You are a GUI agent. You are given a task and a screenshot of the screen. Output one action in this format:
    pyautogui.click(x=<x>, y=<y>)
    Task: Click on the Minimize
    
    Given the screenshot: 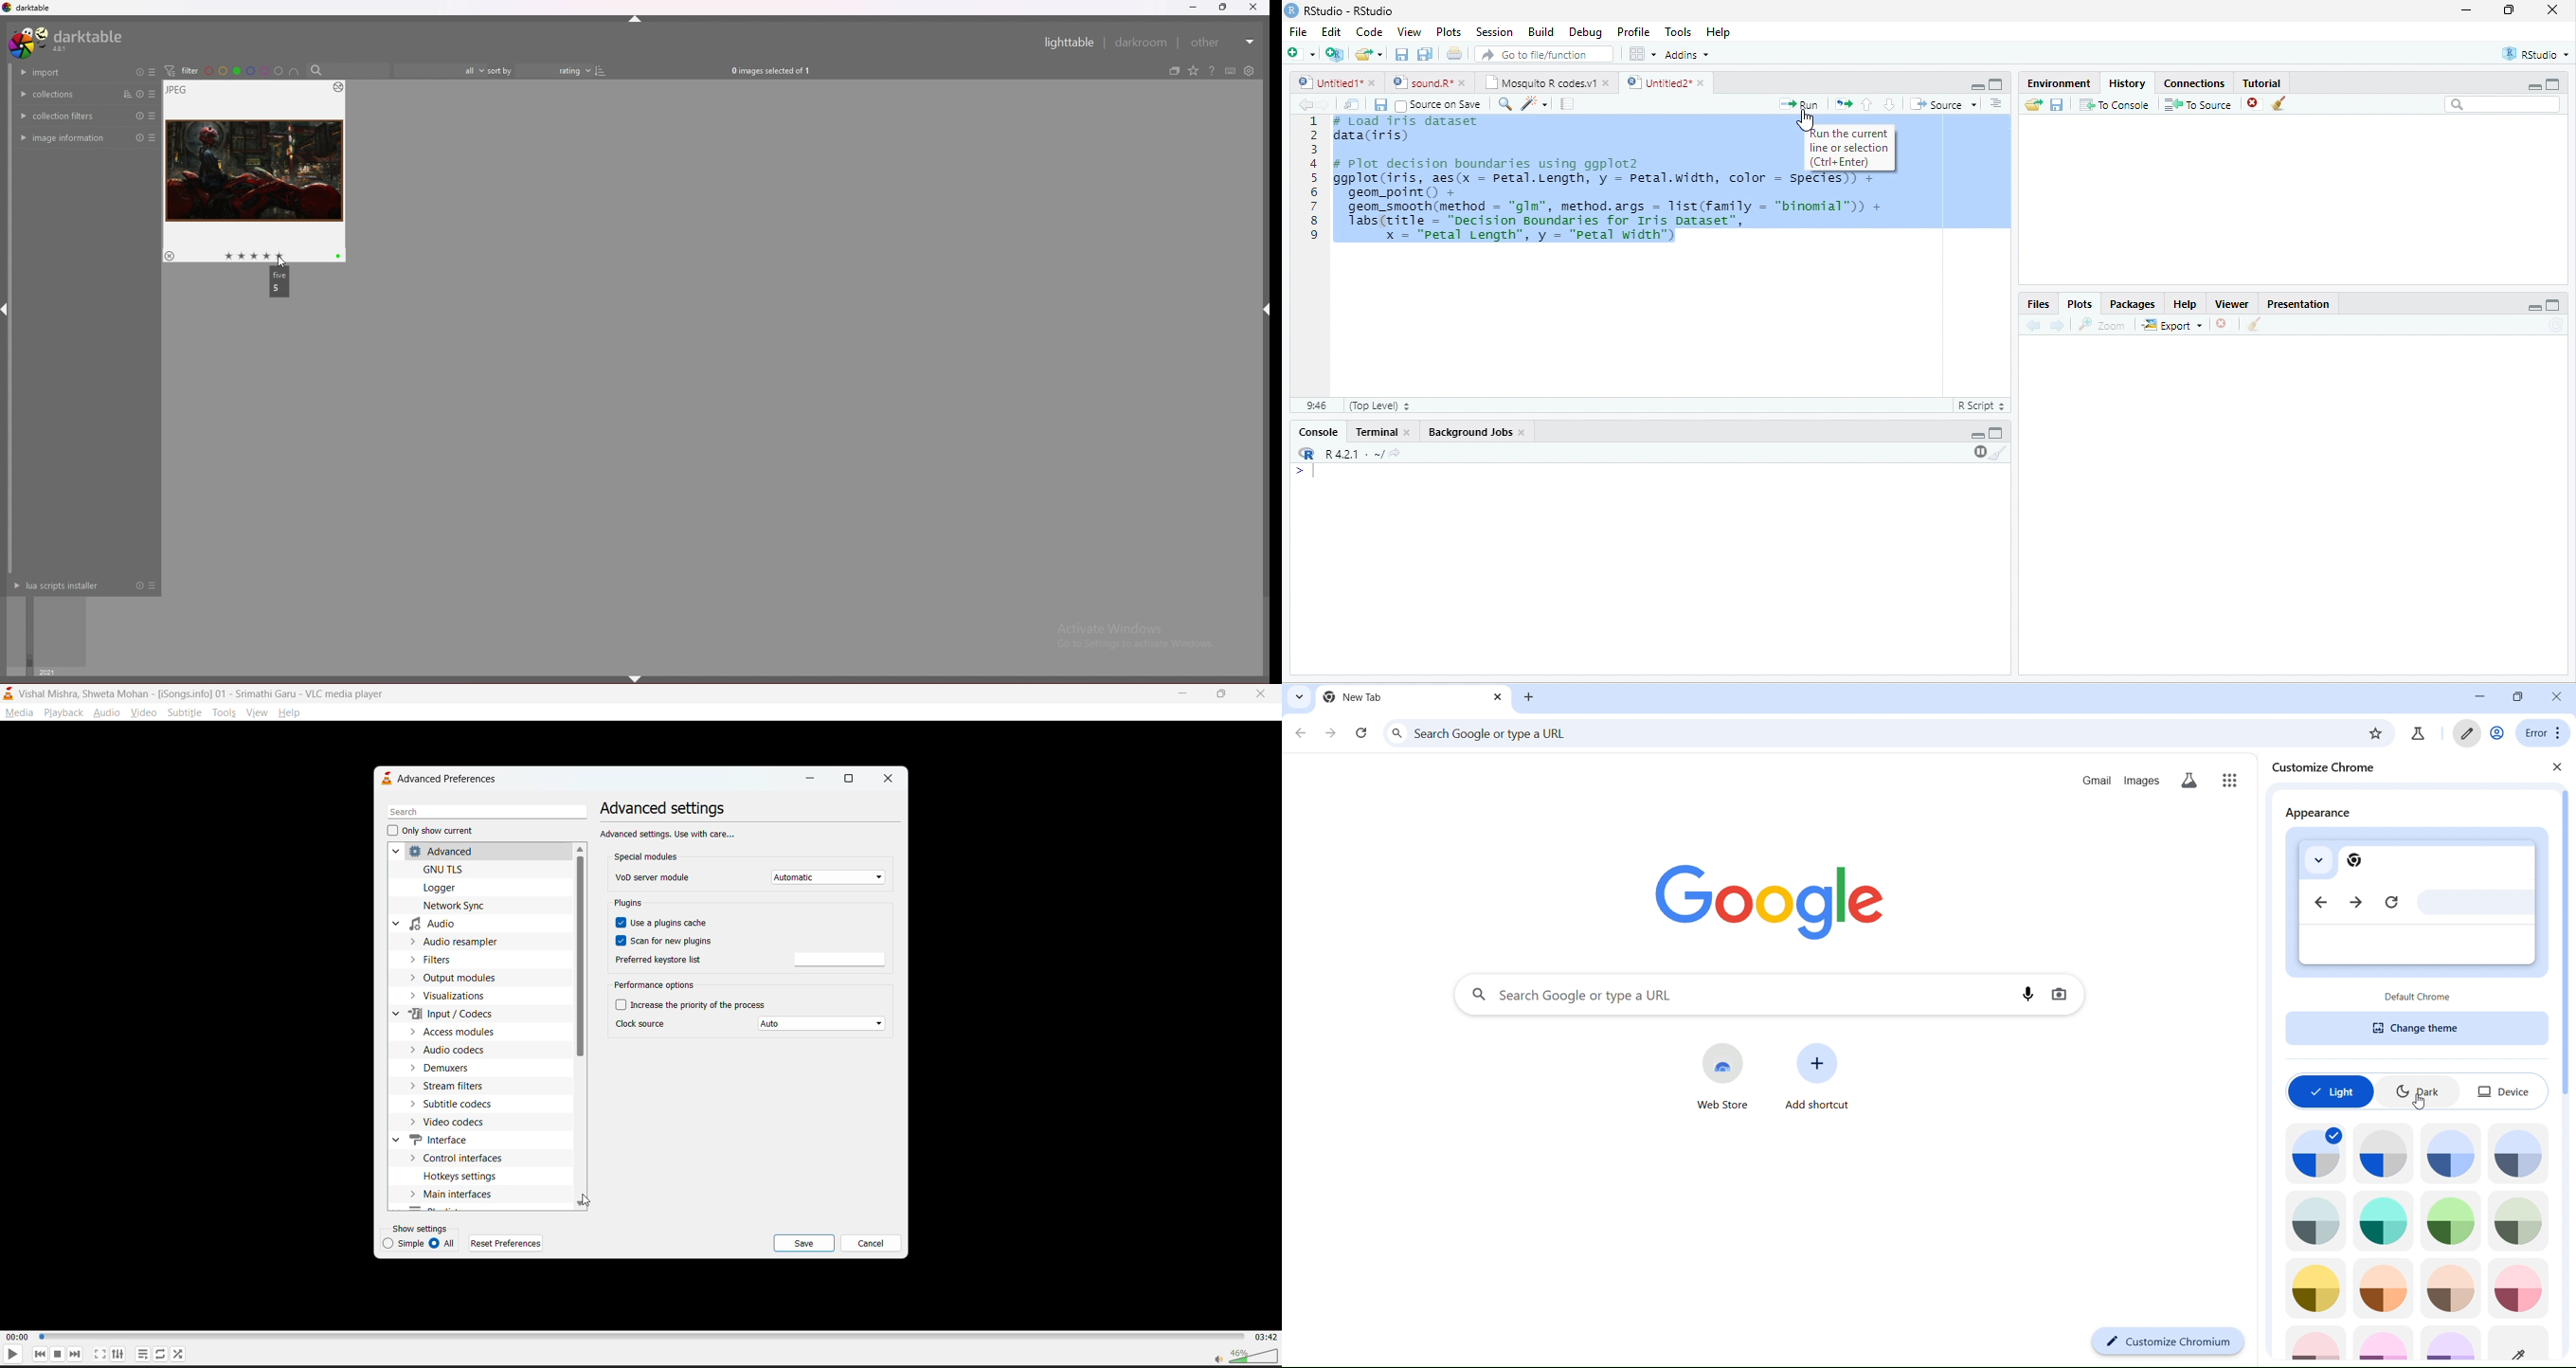 What is the action you would take?
    pyautogui.click(x=2534, y=309)
    